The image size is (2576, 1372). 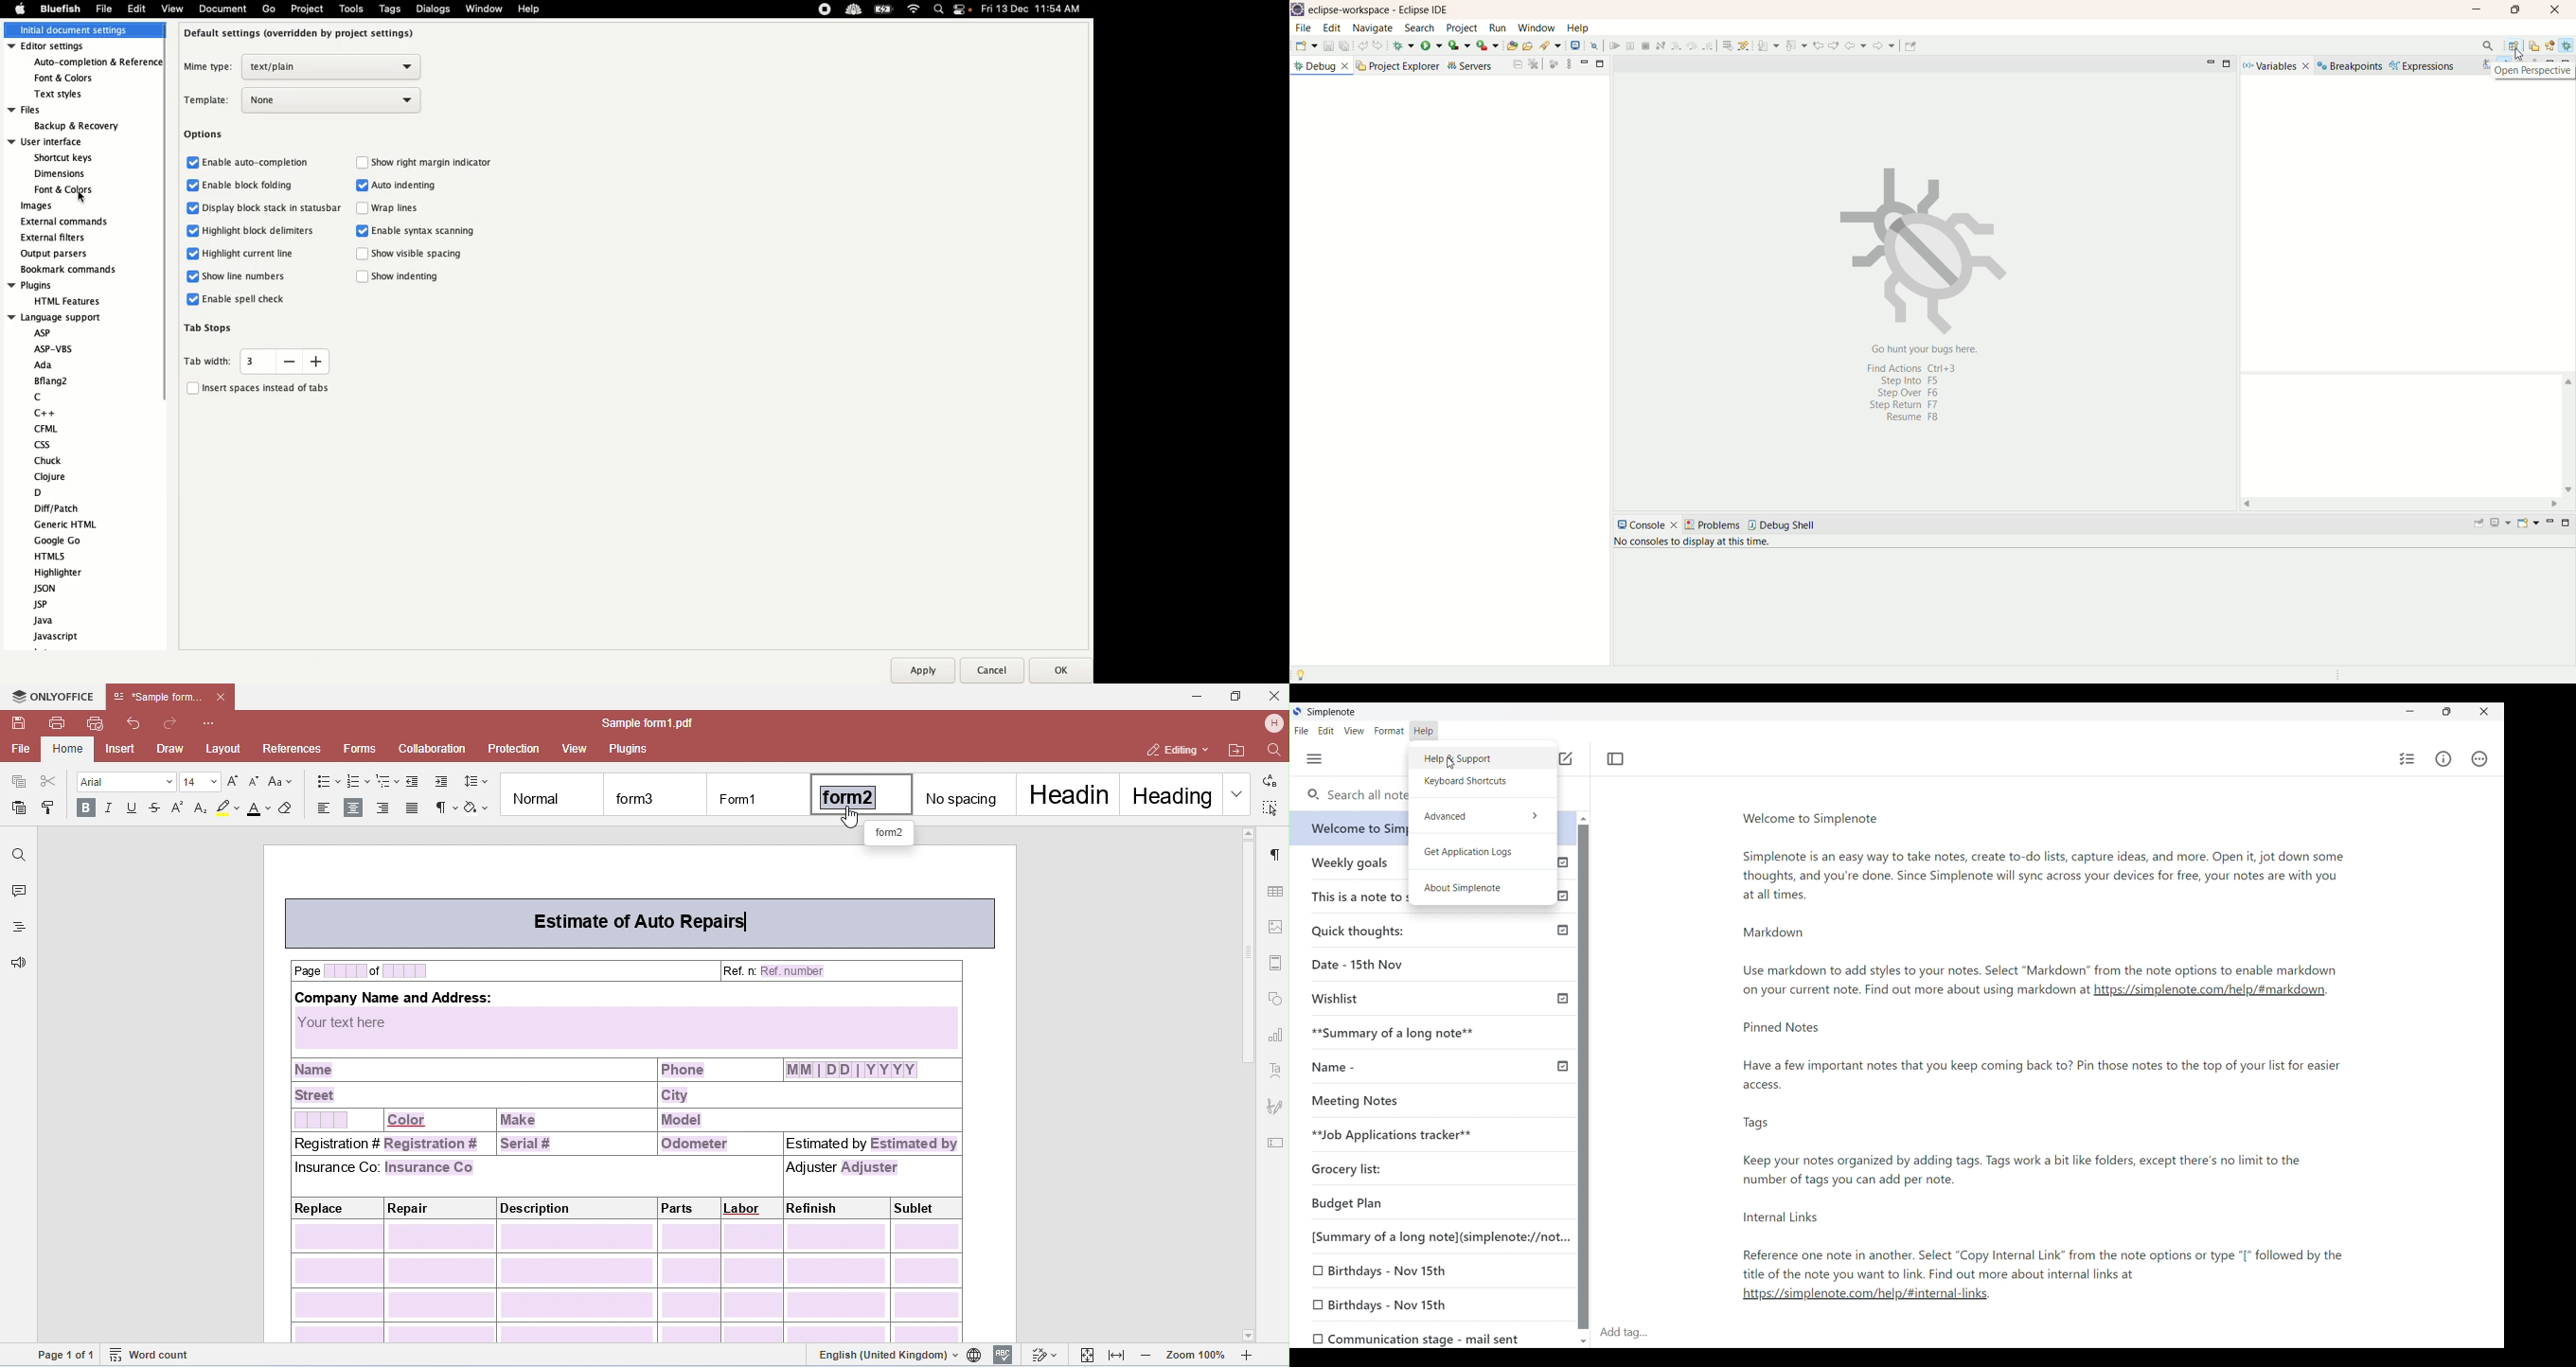 I want to click on Published, so click(x=1564, y=934).